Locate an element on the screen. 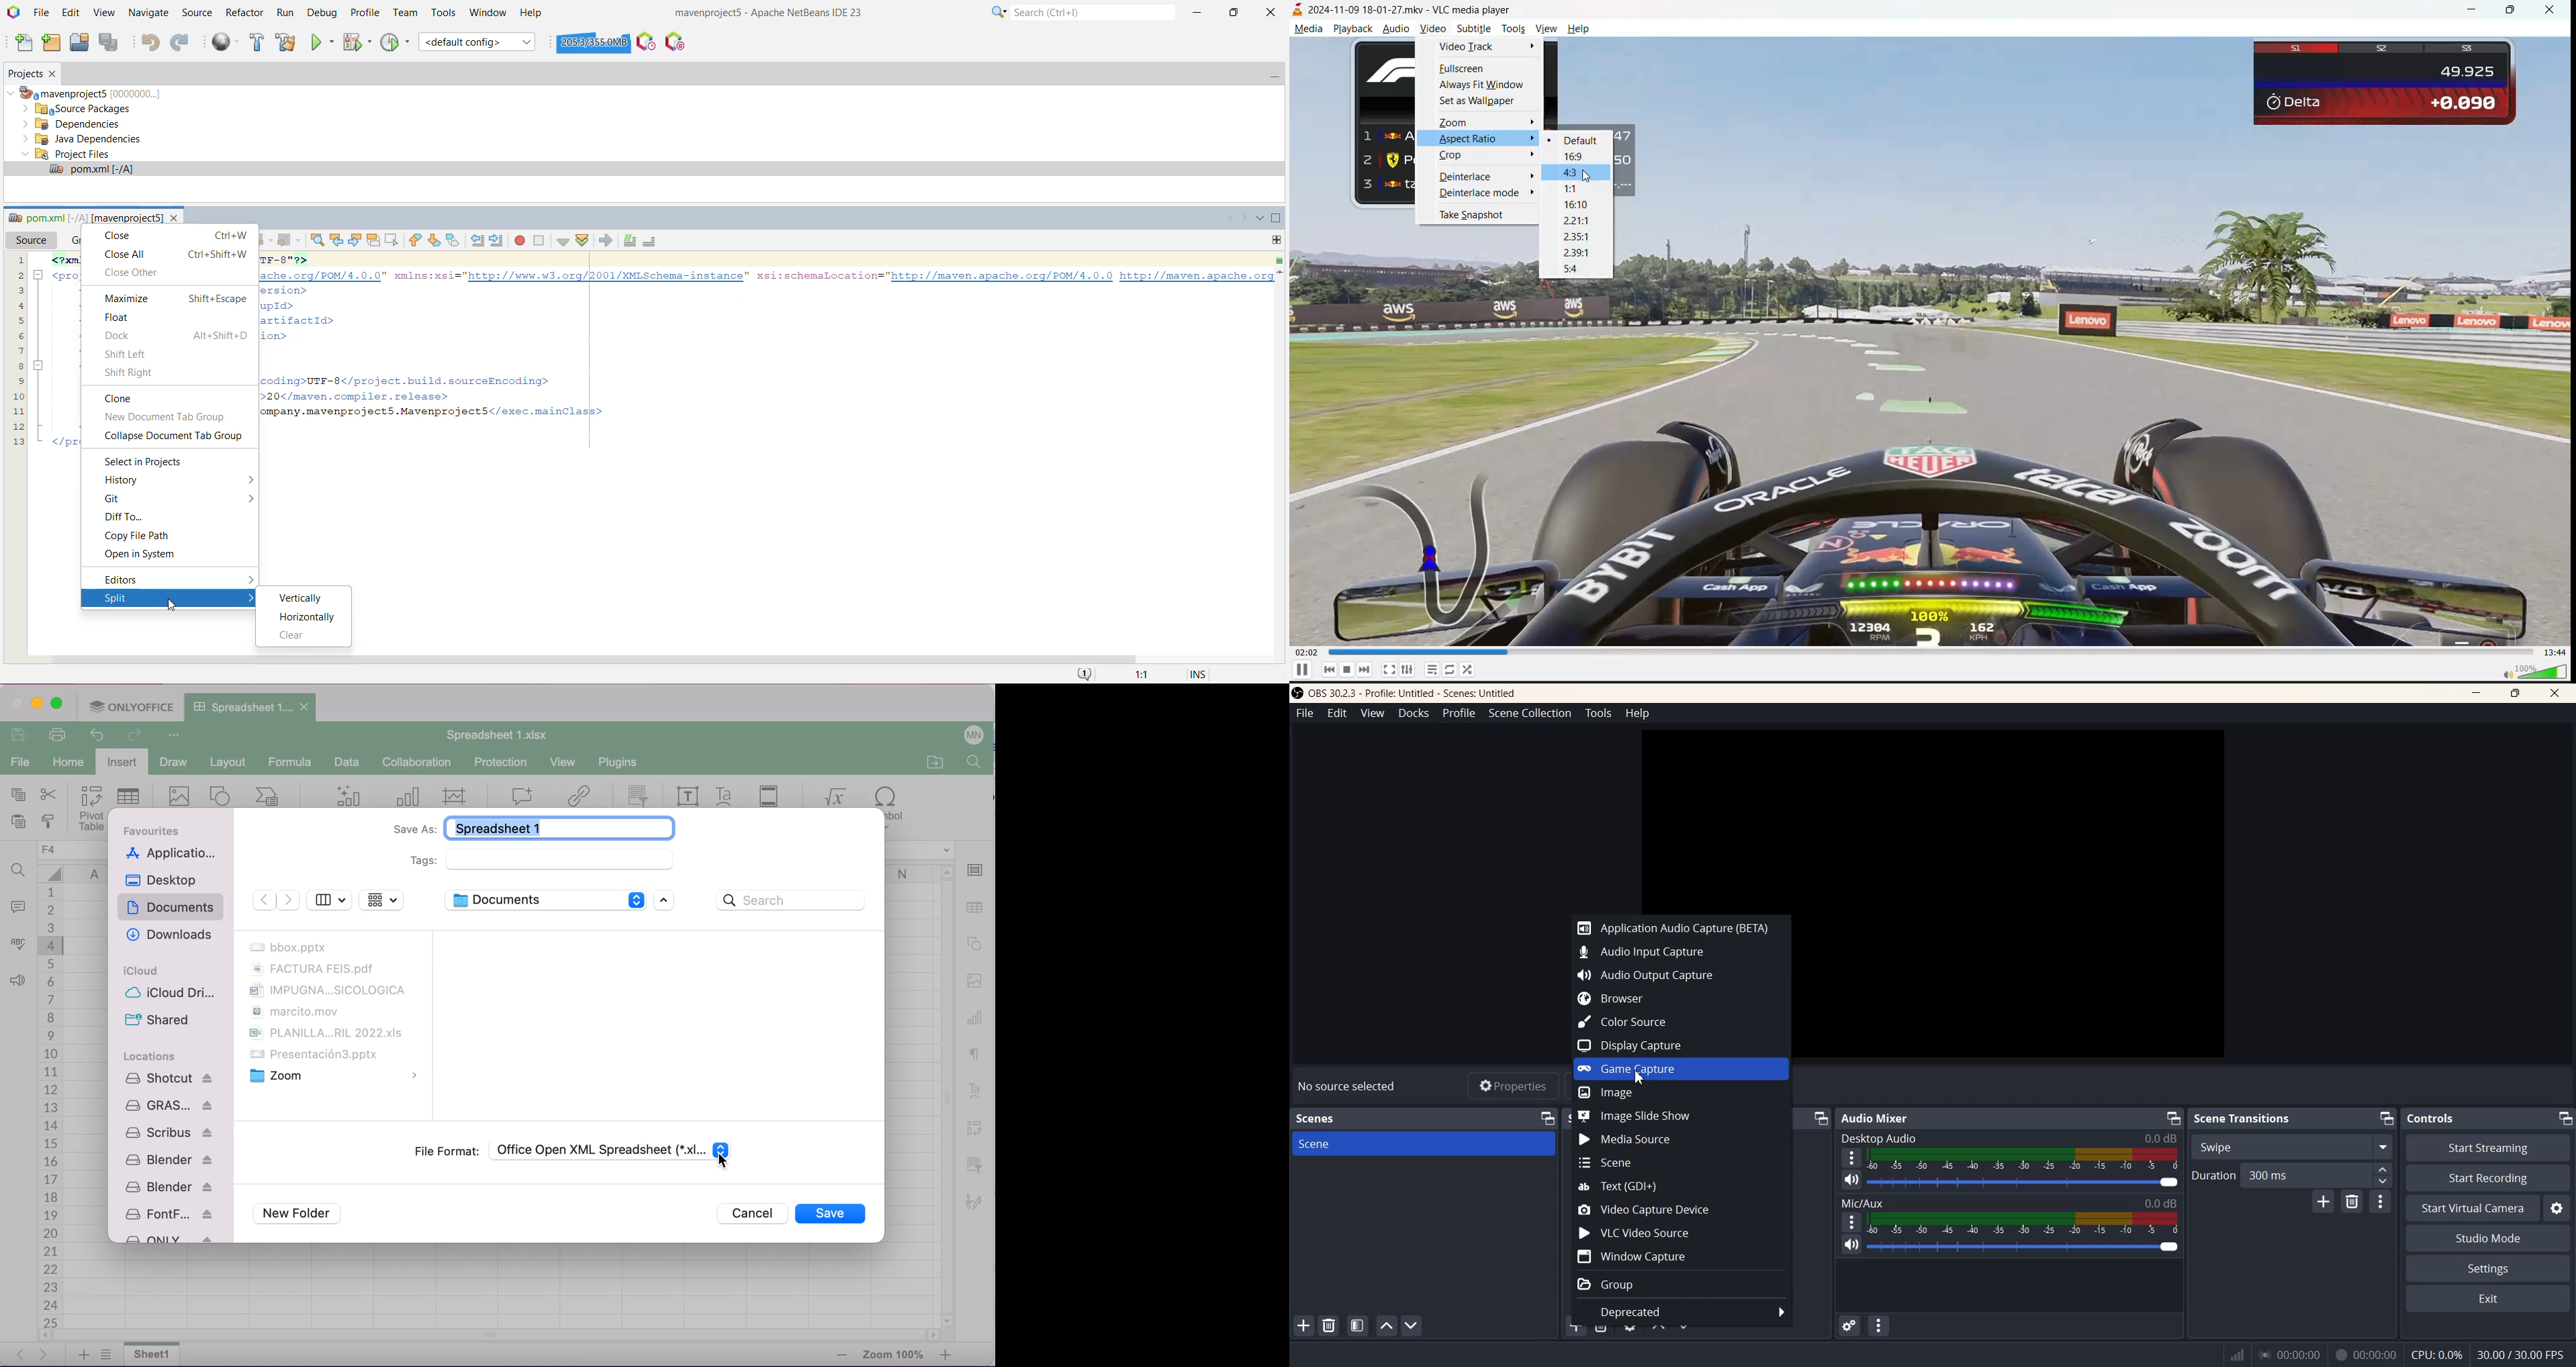  Duration is located at coordinates (2292, 1175).